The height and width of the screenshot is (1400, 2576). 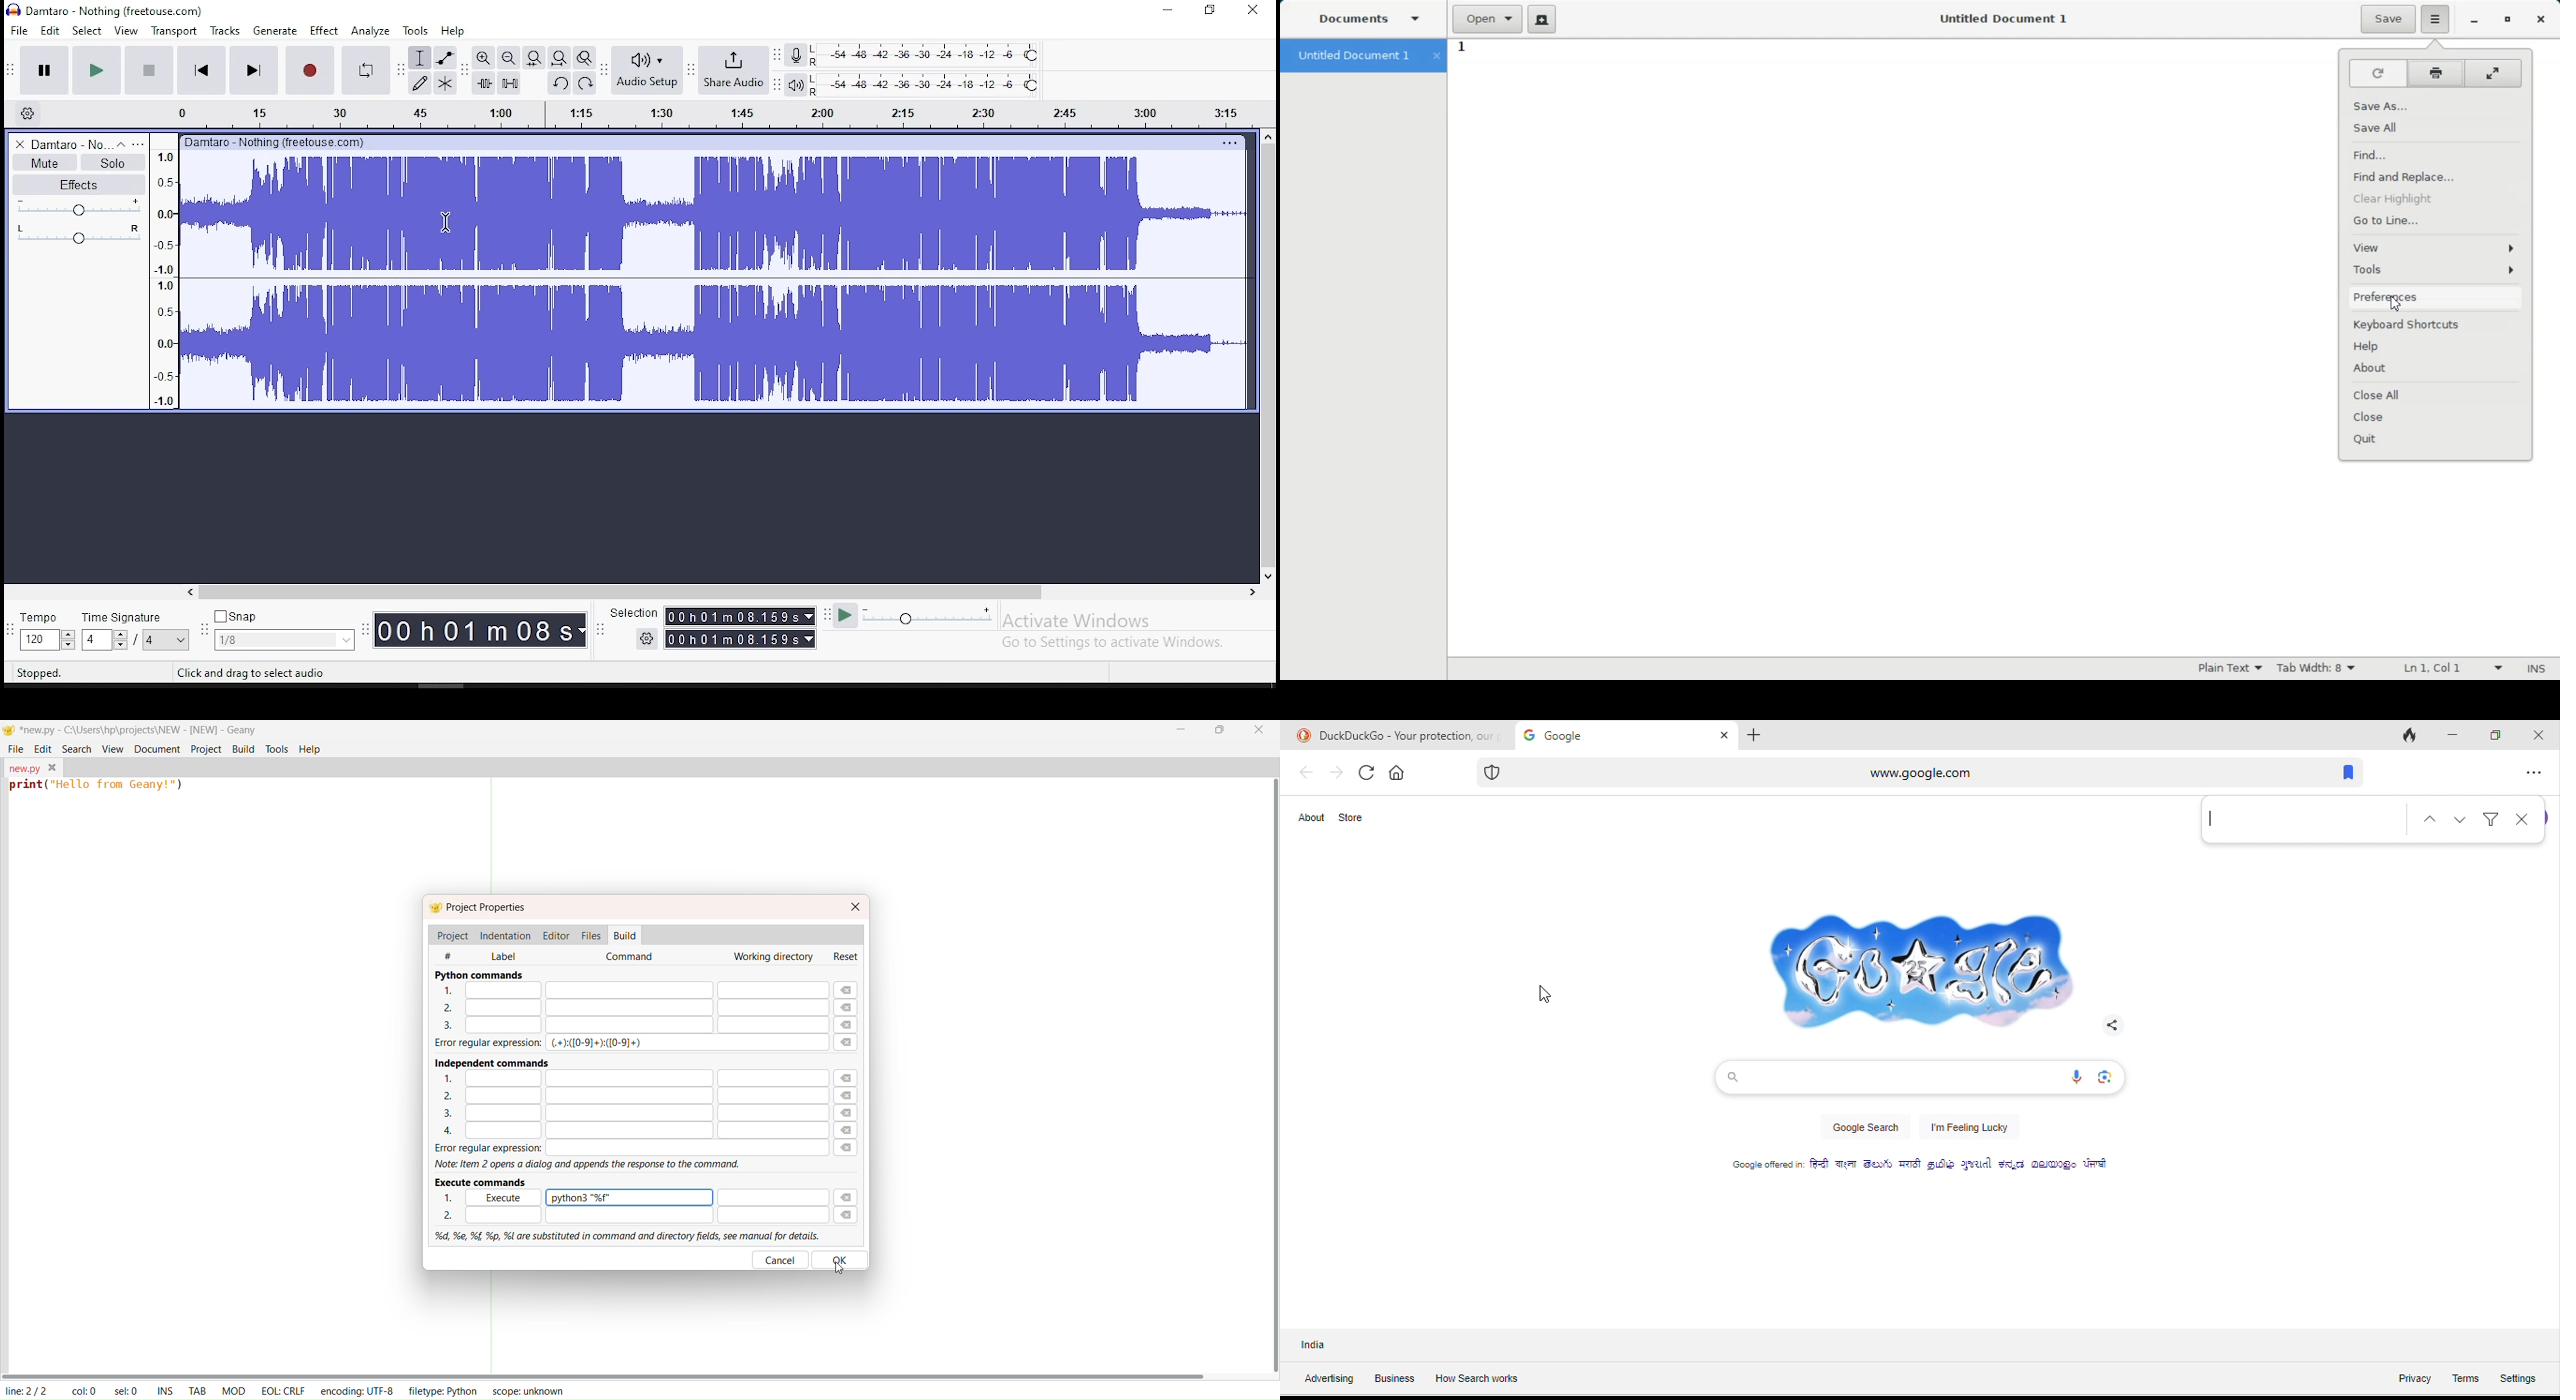 I want to click on close , so click(x=1250, y=10).